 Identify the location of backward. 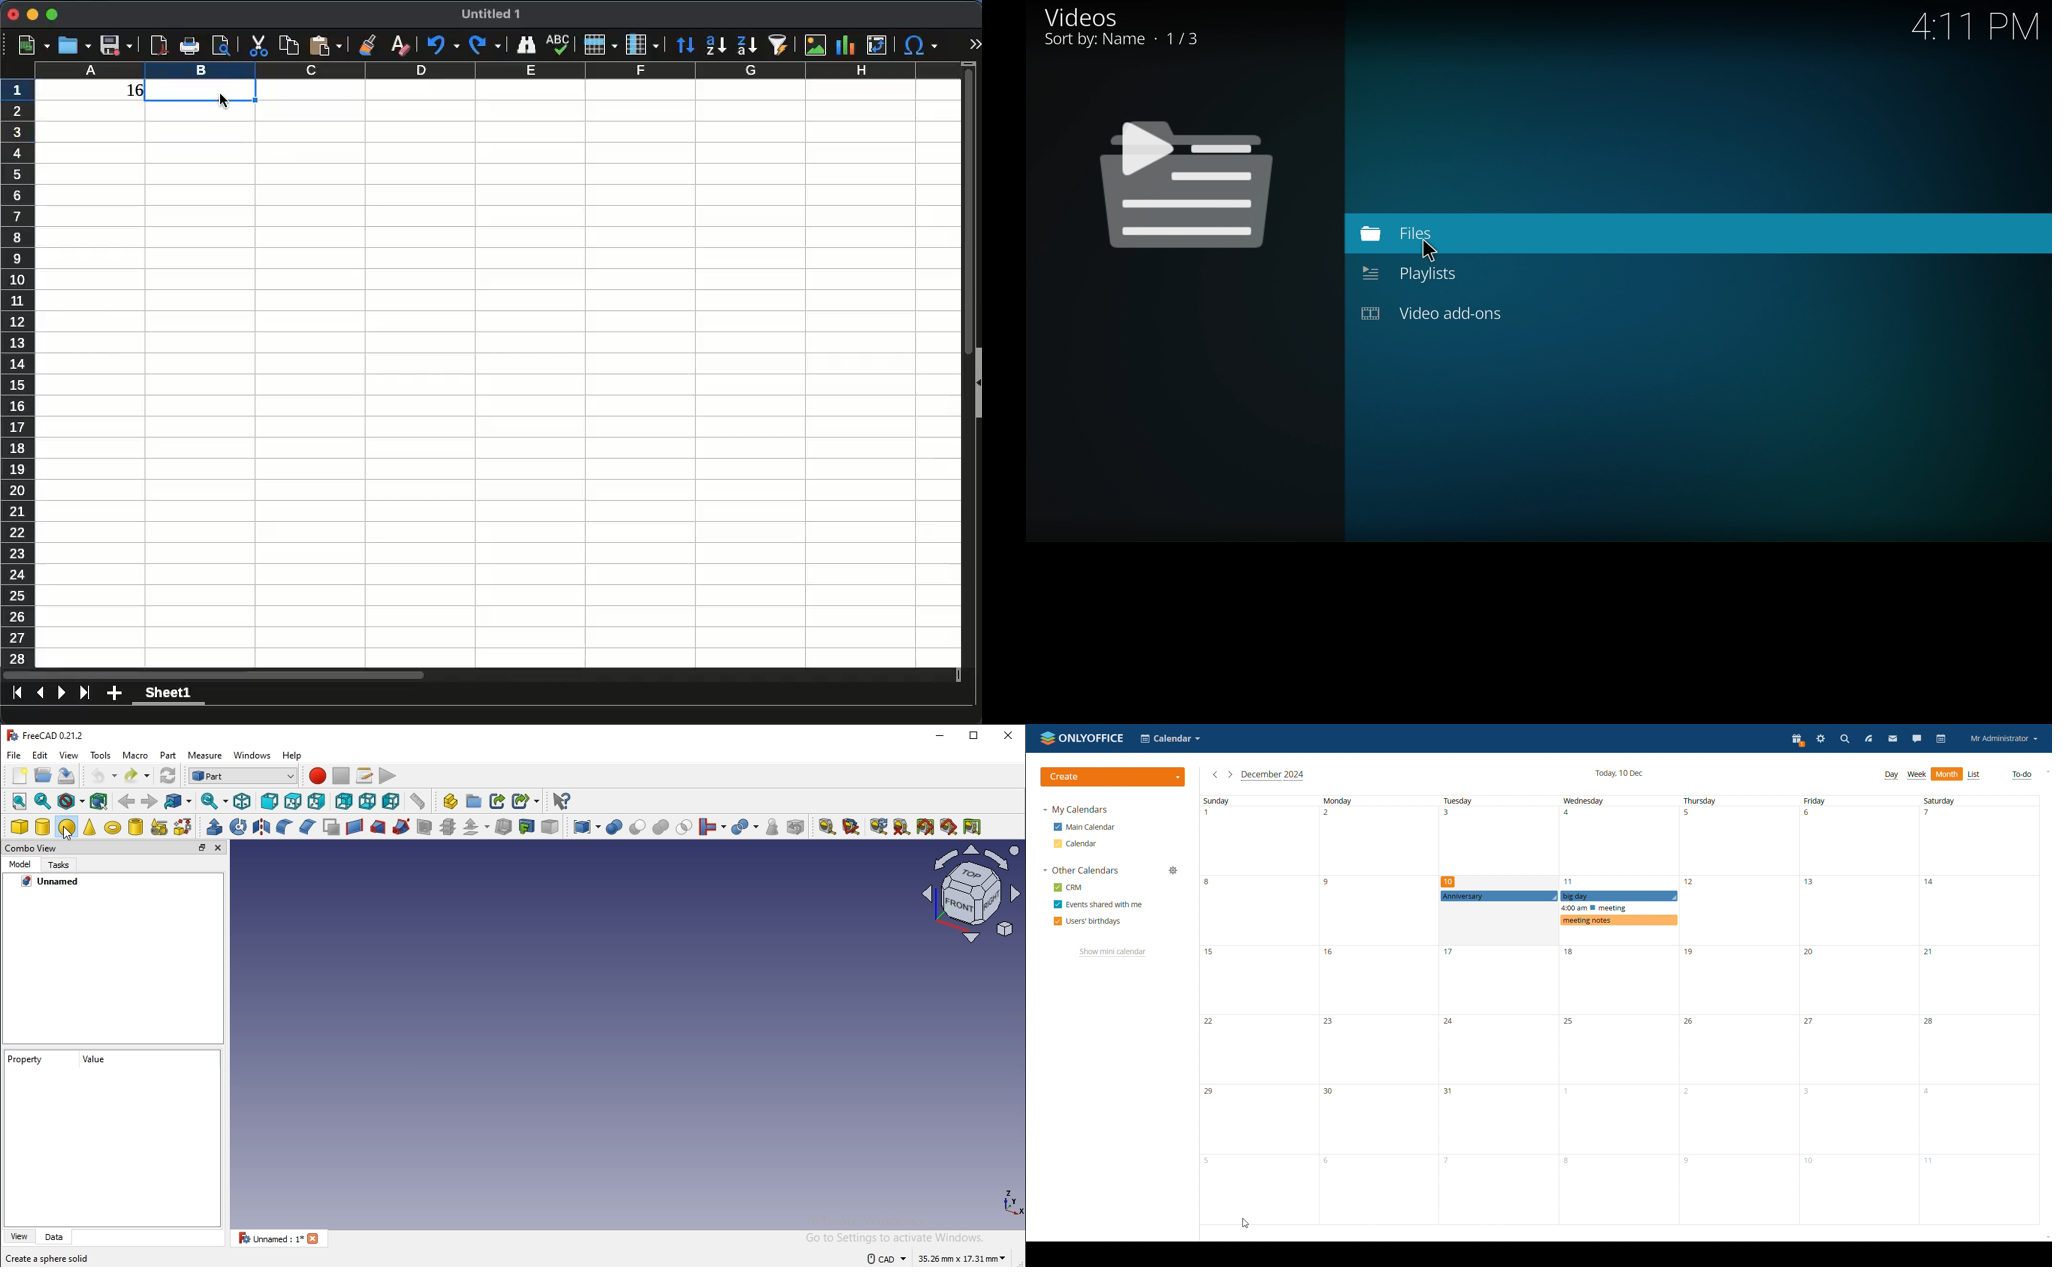
(125, 800).